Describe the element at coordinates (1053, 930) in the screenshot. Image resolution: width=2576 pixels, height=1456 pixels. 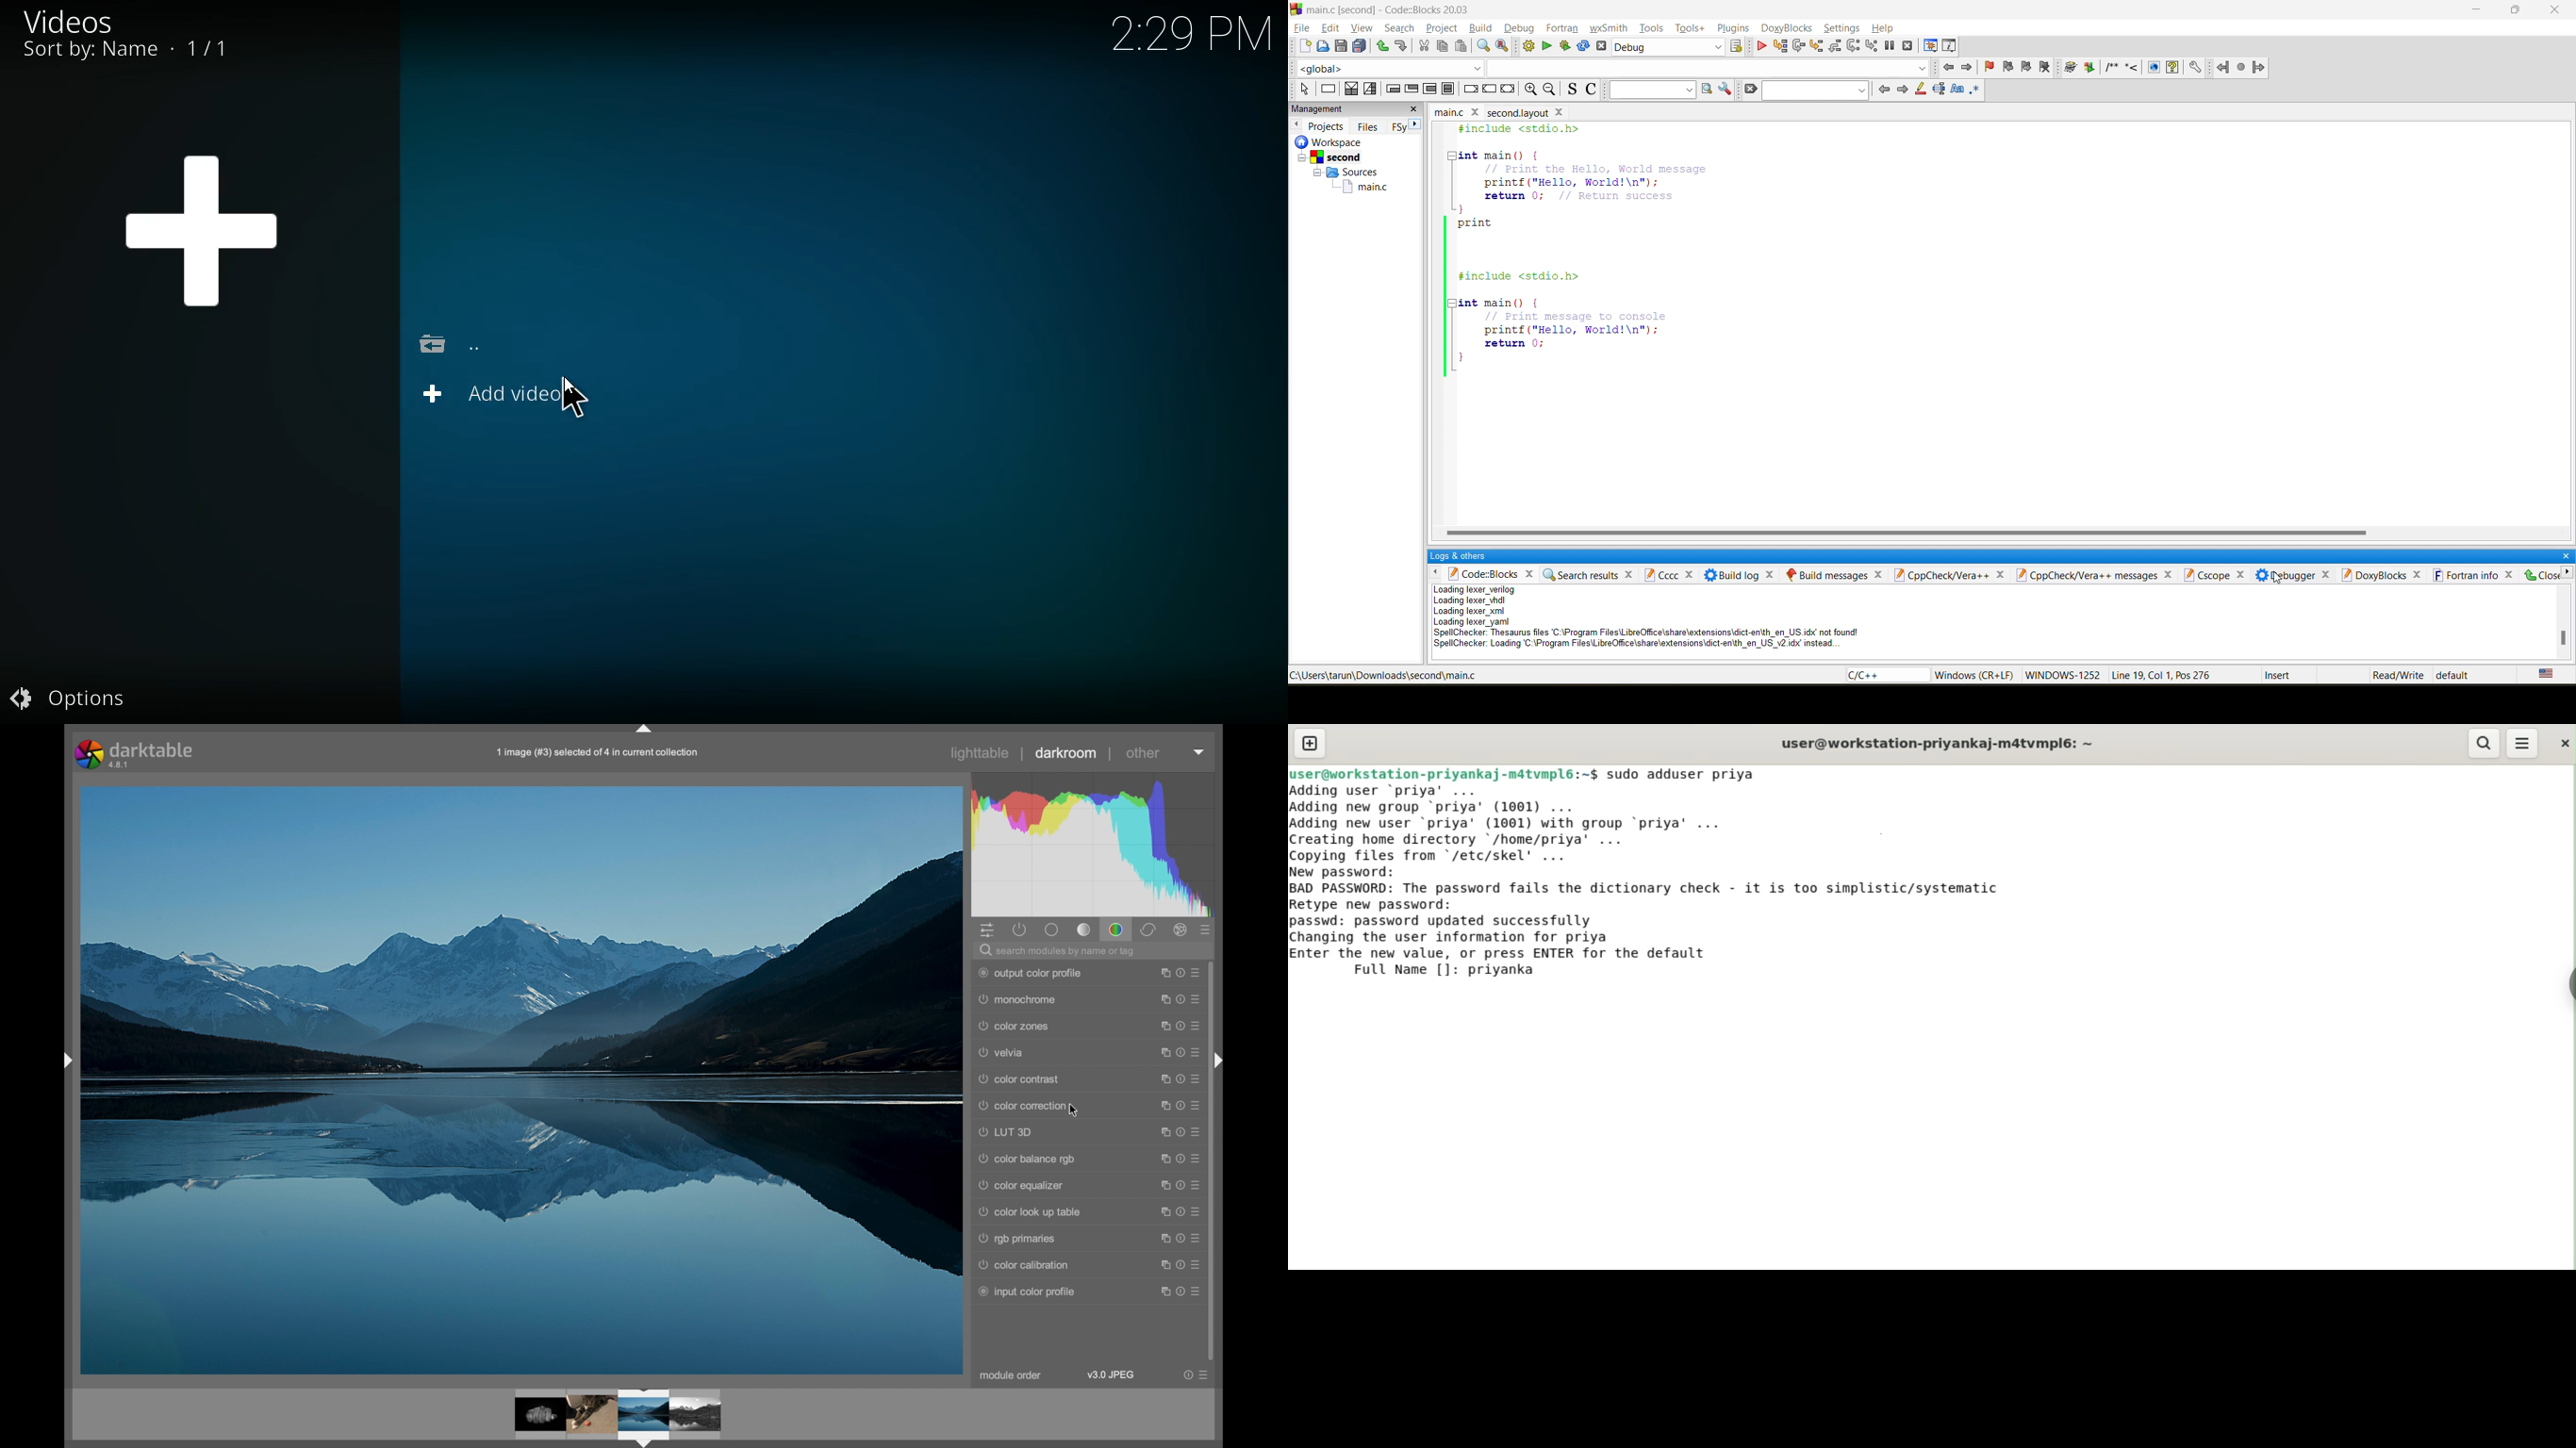
I see `base` at that location.